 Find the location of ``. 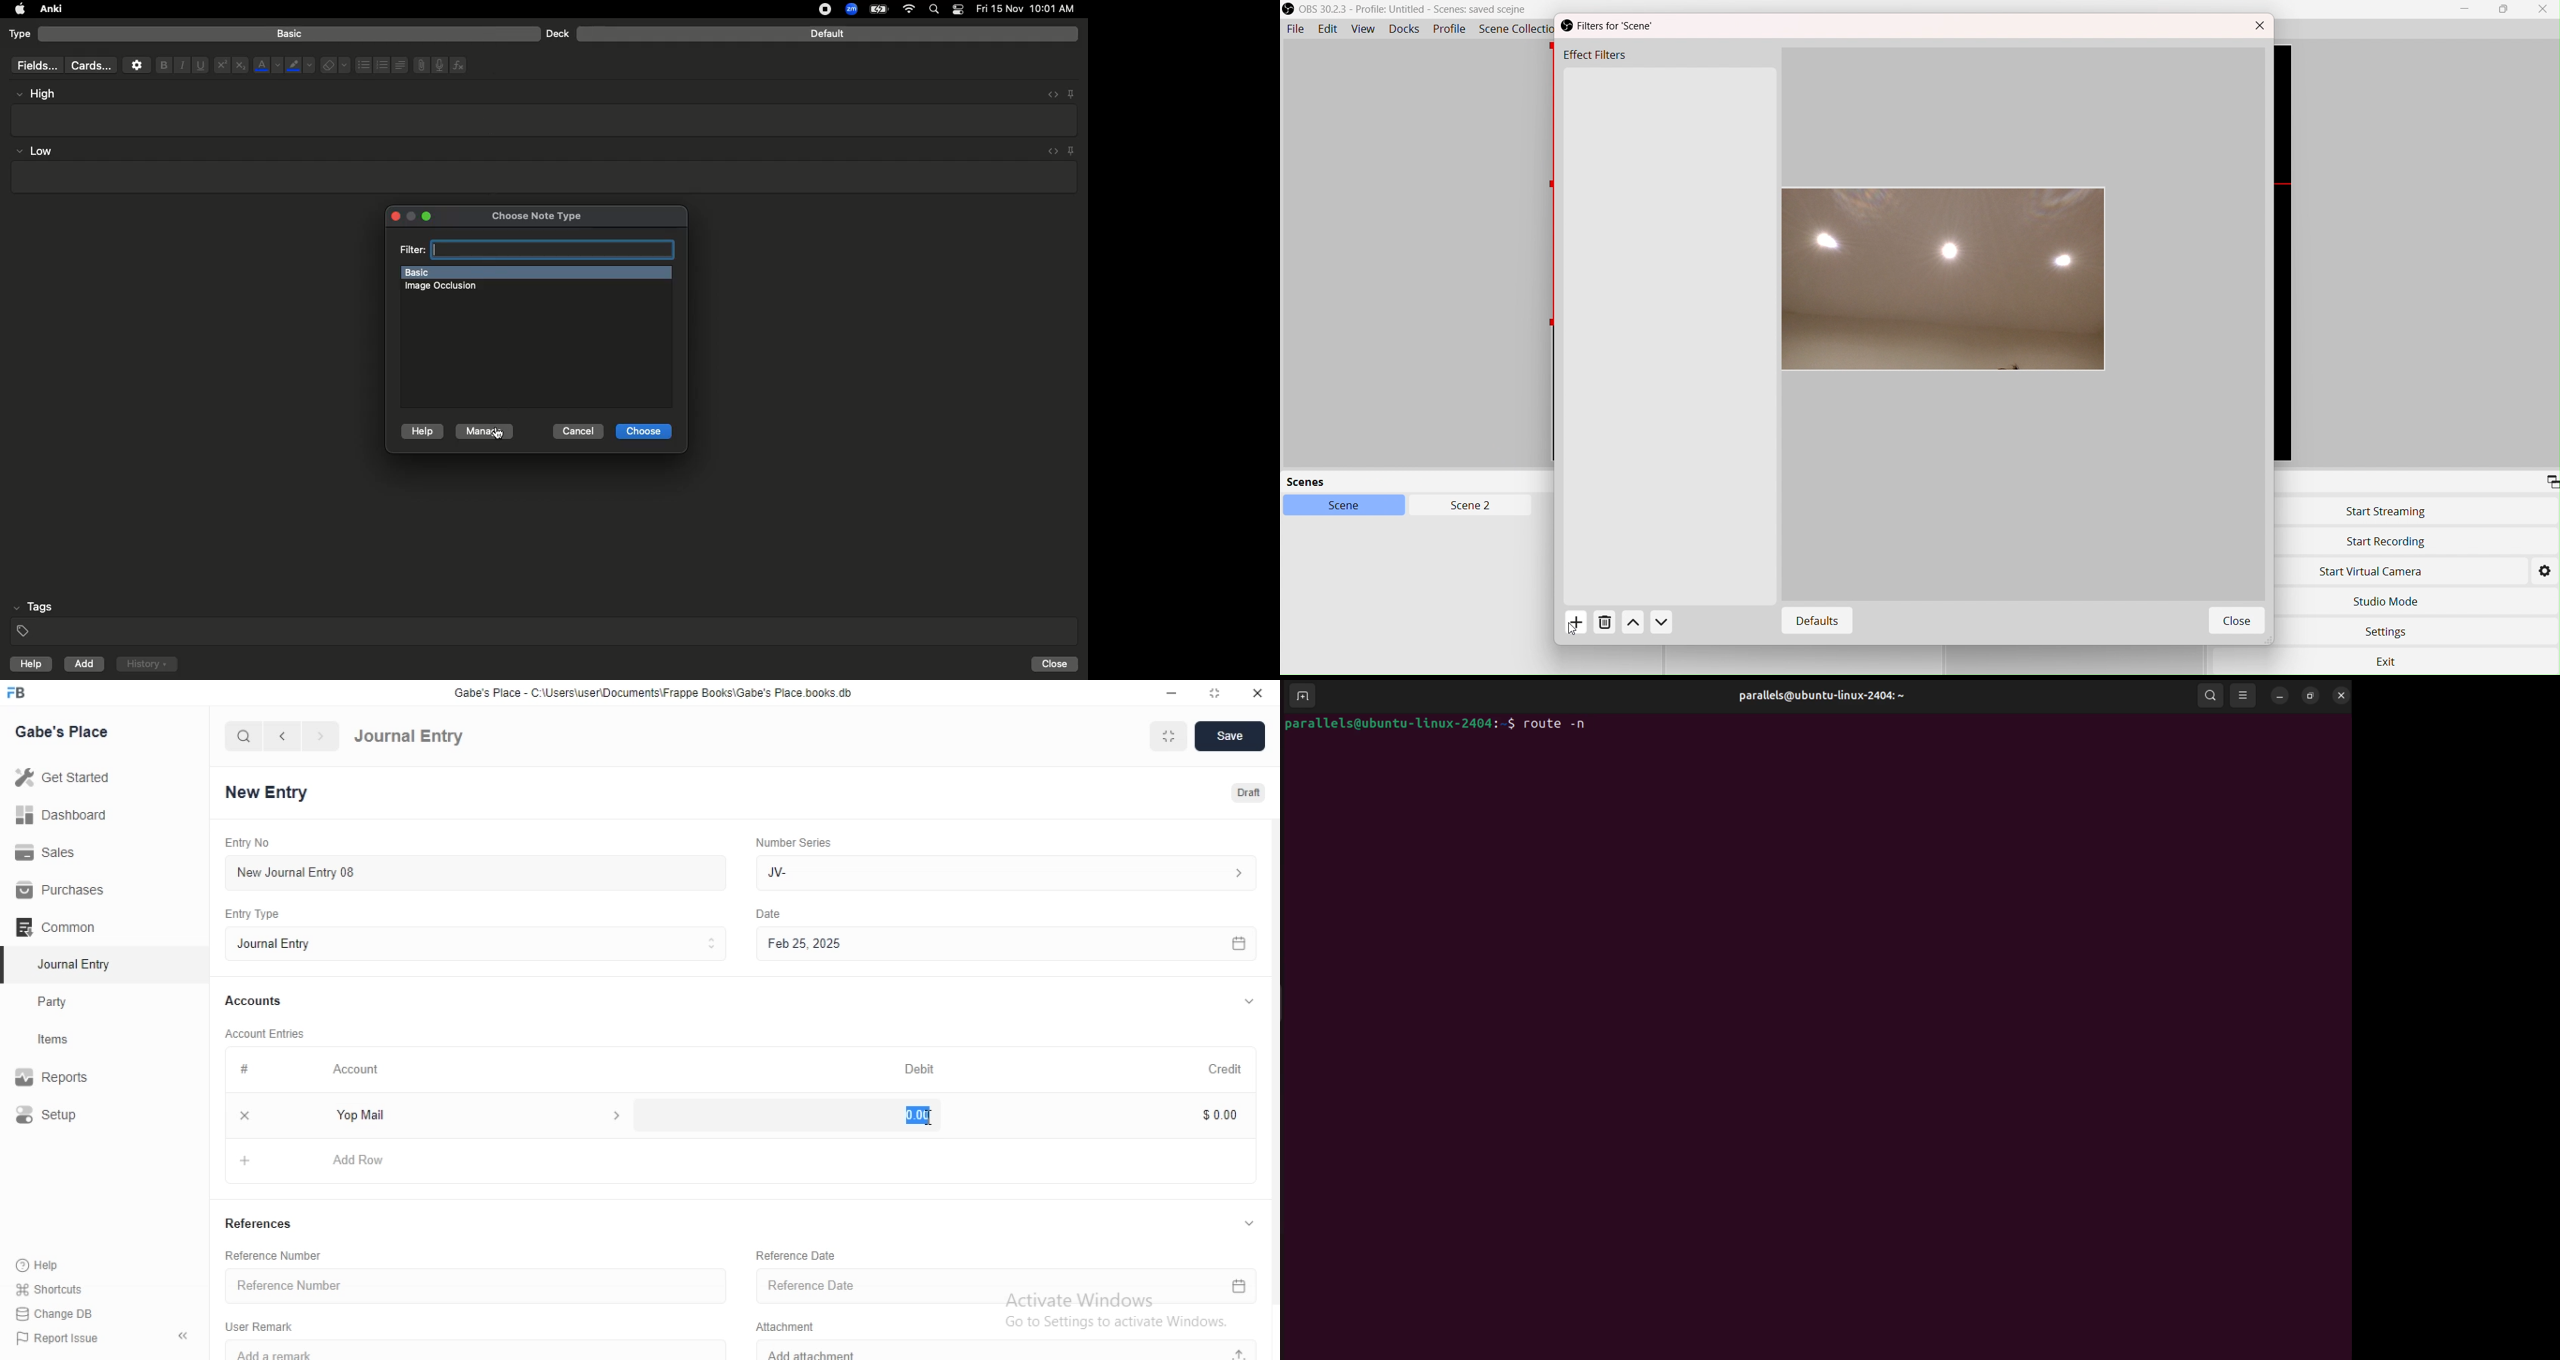

 is located at coordinates (768, 914).